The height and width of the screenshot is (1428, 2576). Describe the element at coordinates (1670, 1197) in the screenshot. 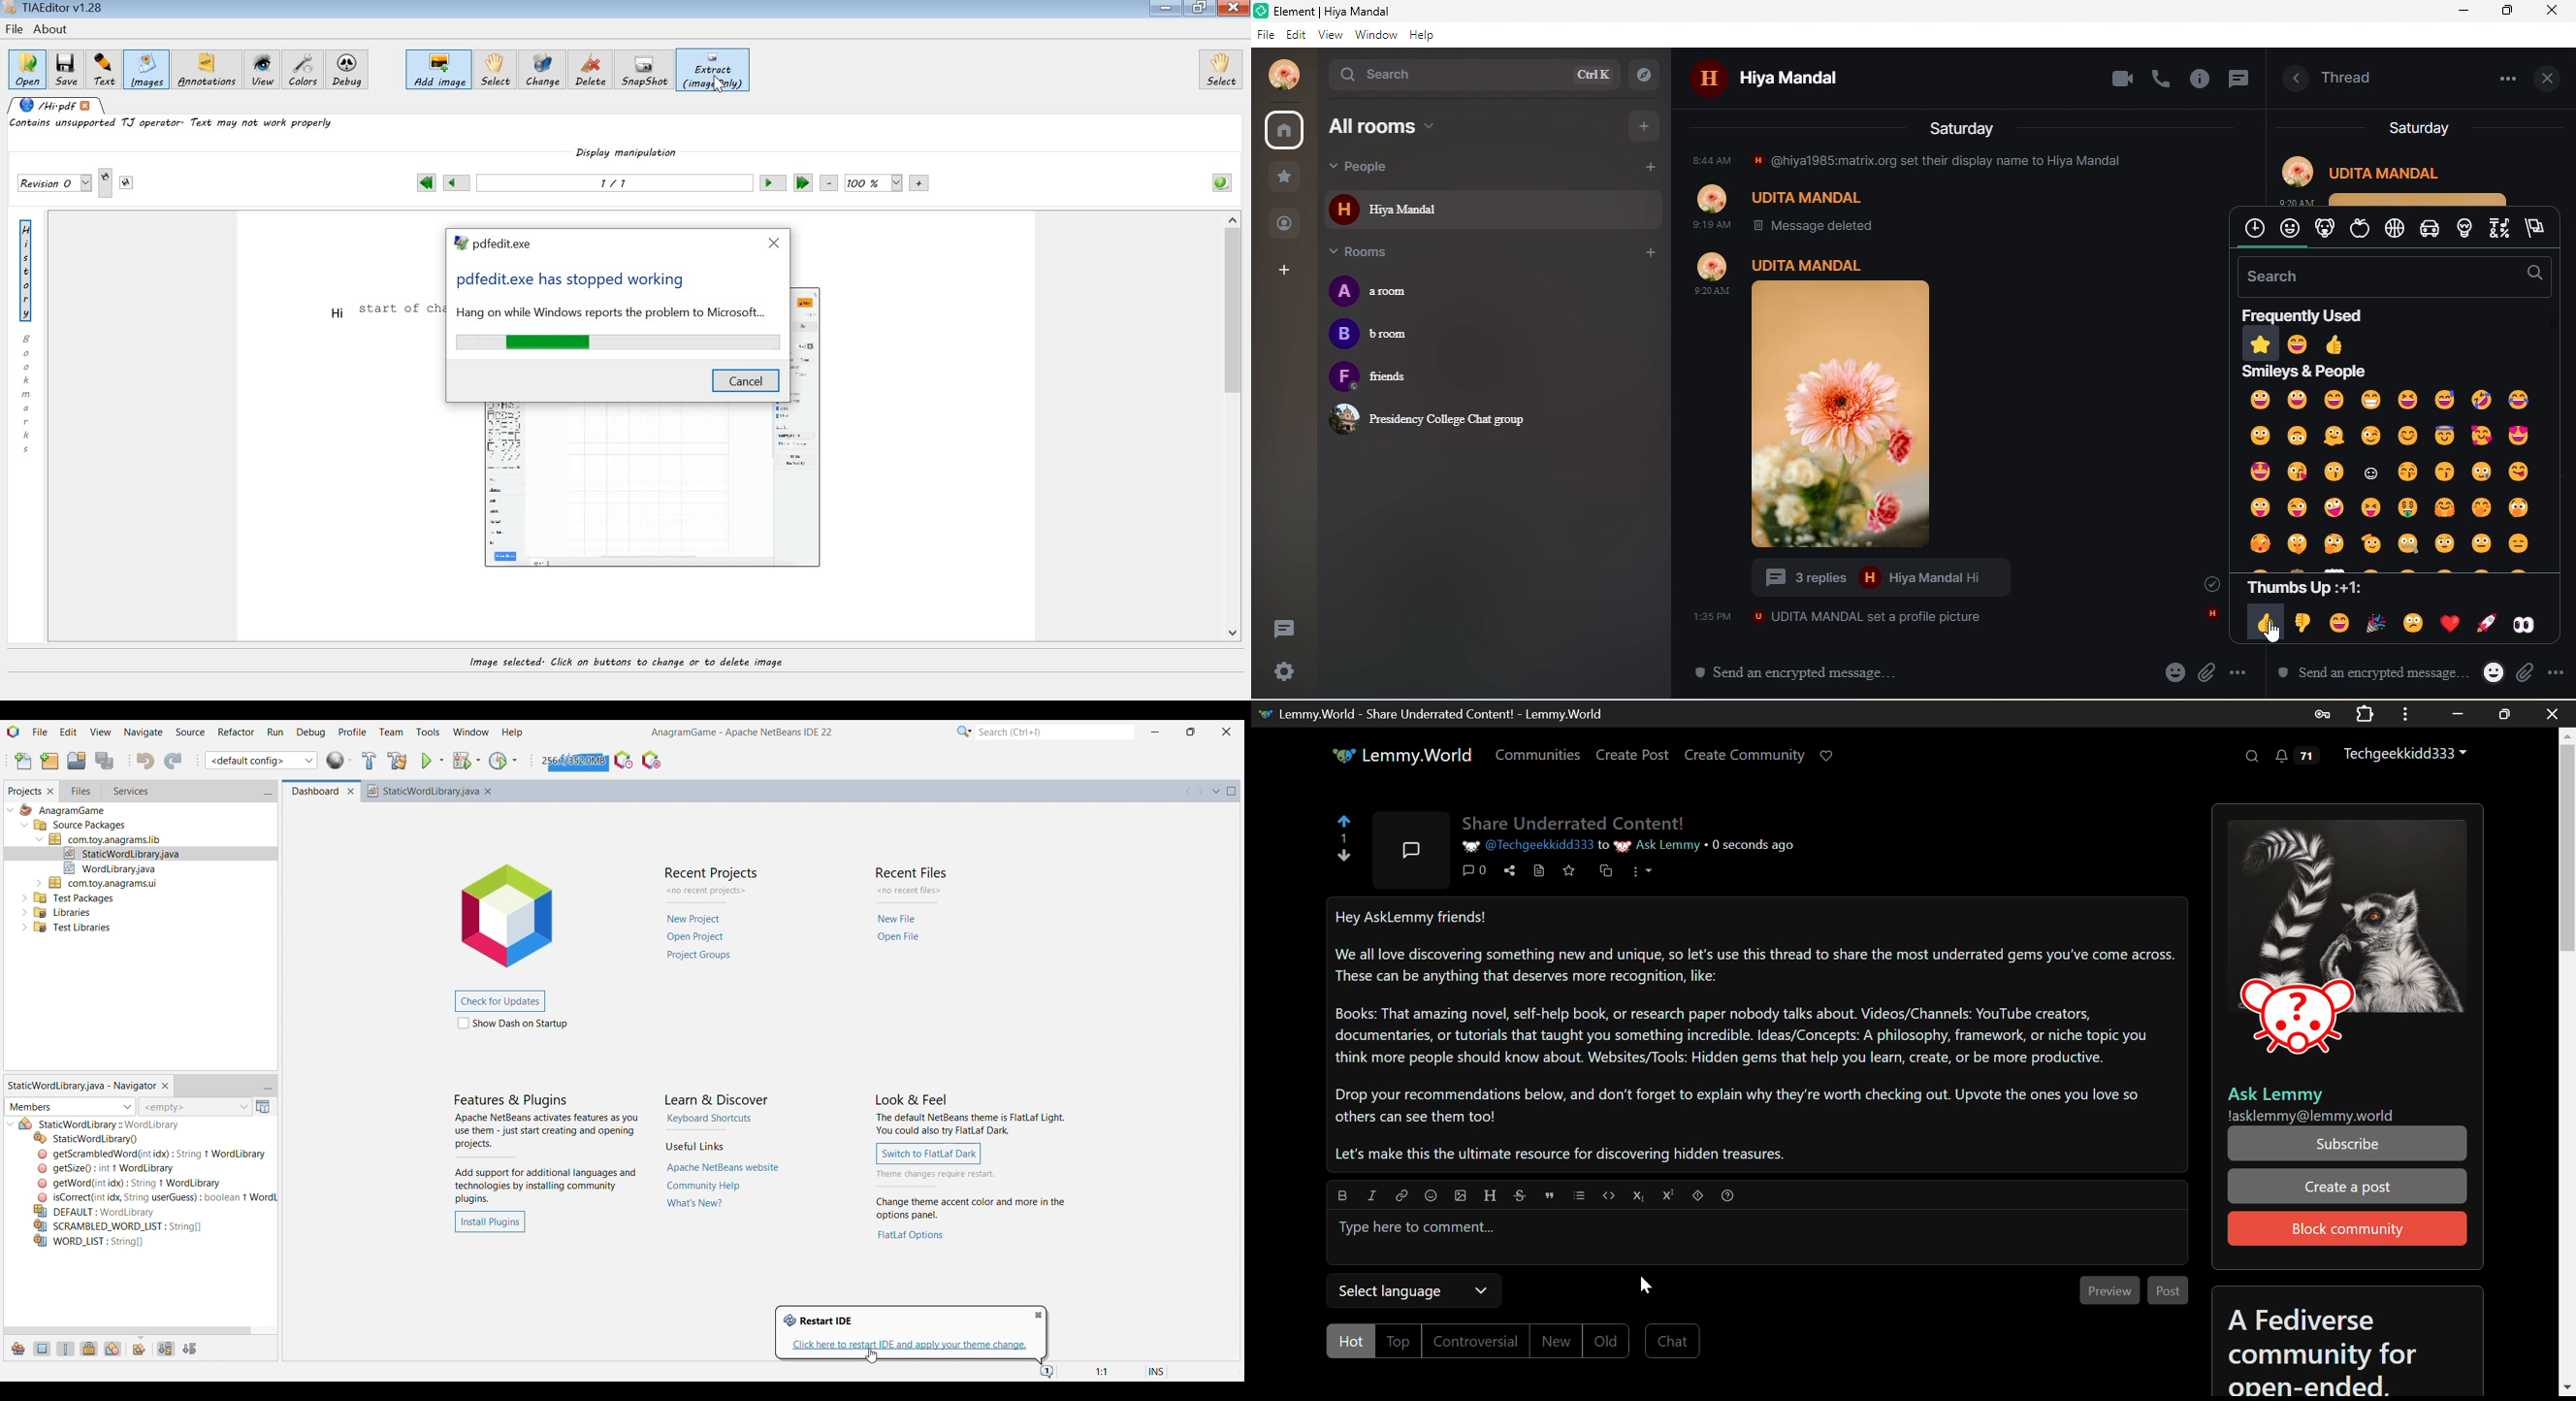

I see `Superscript` at that location.